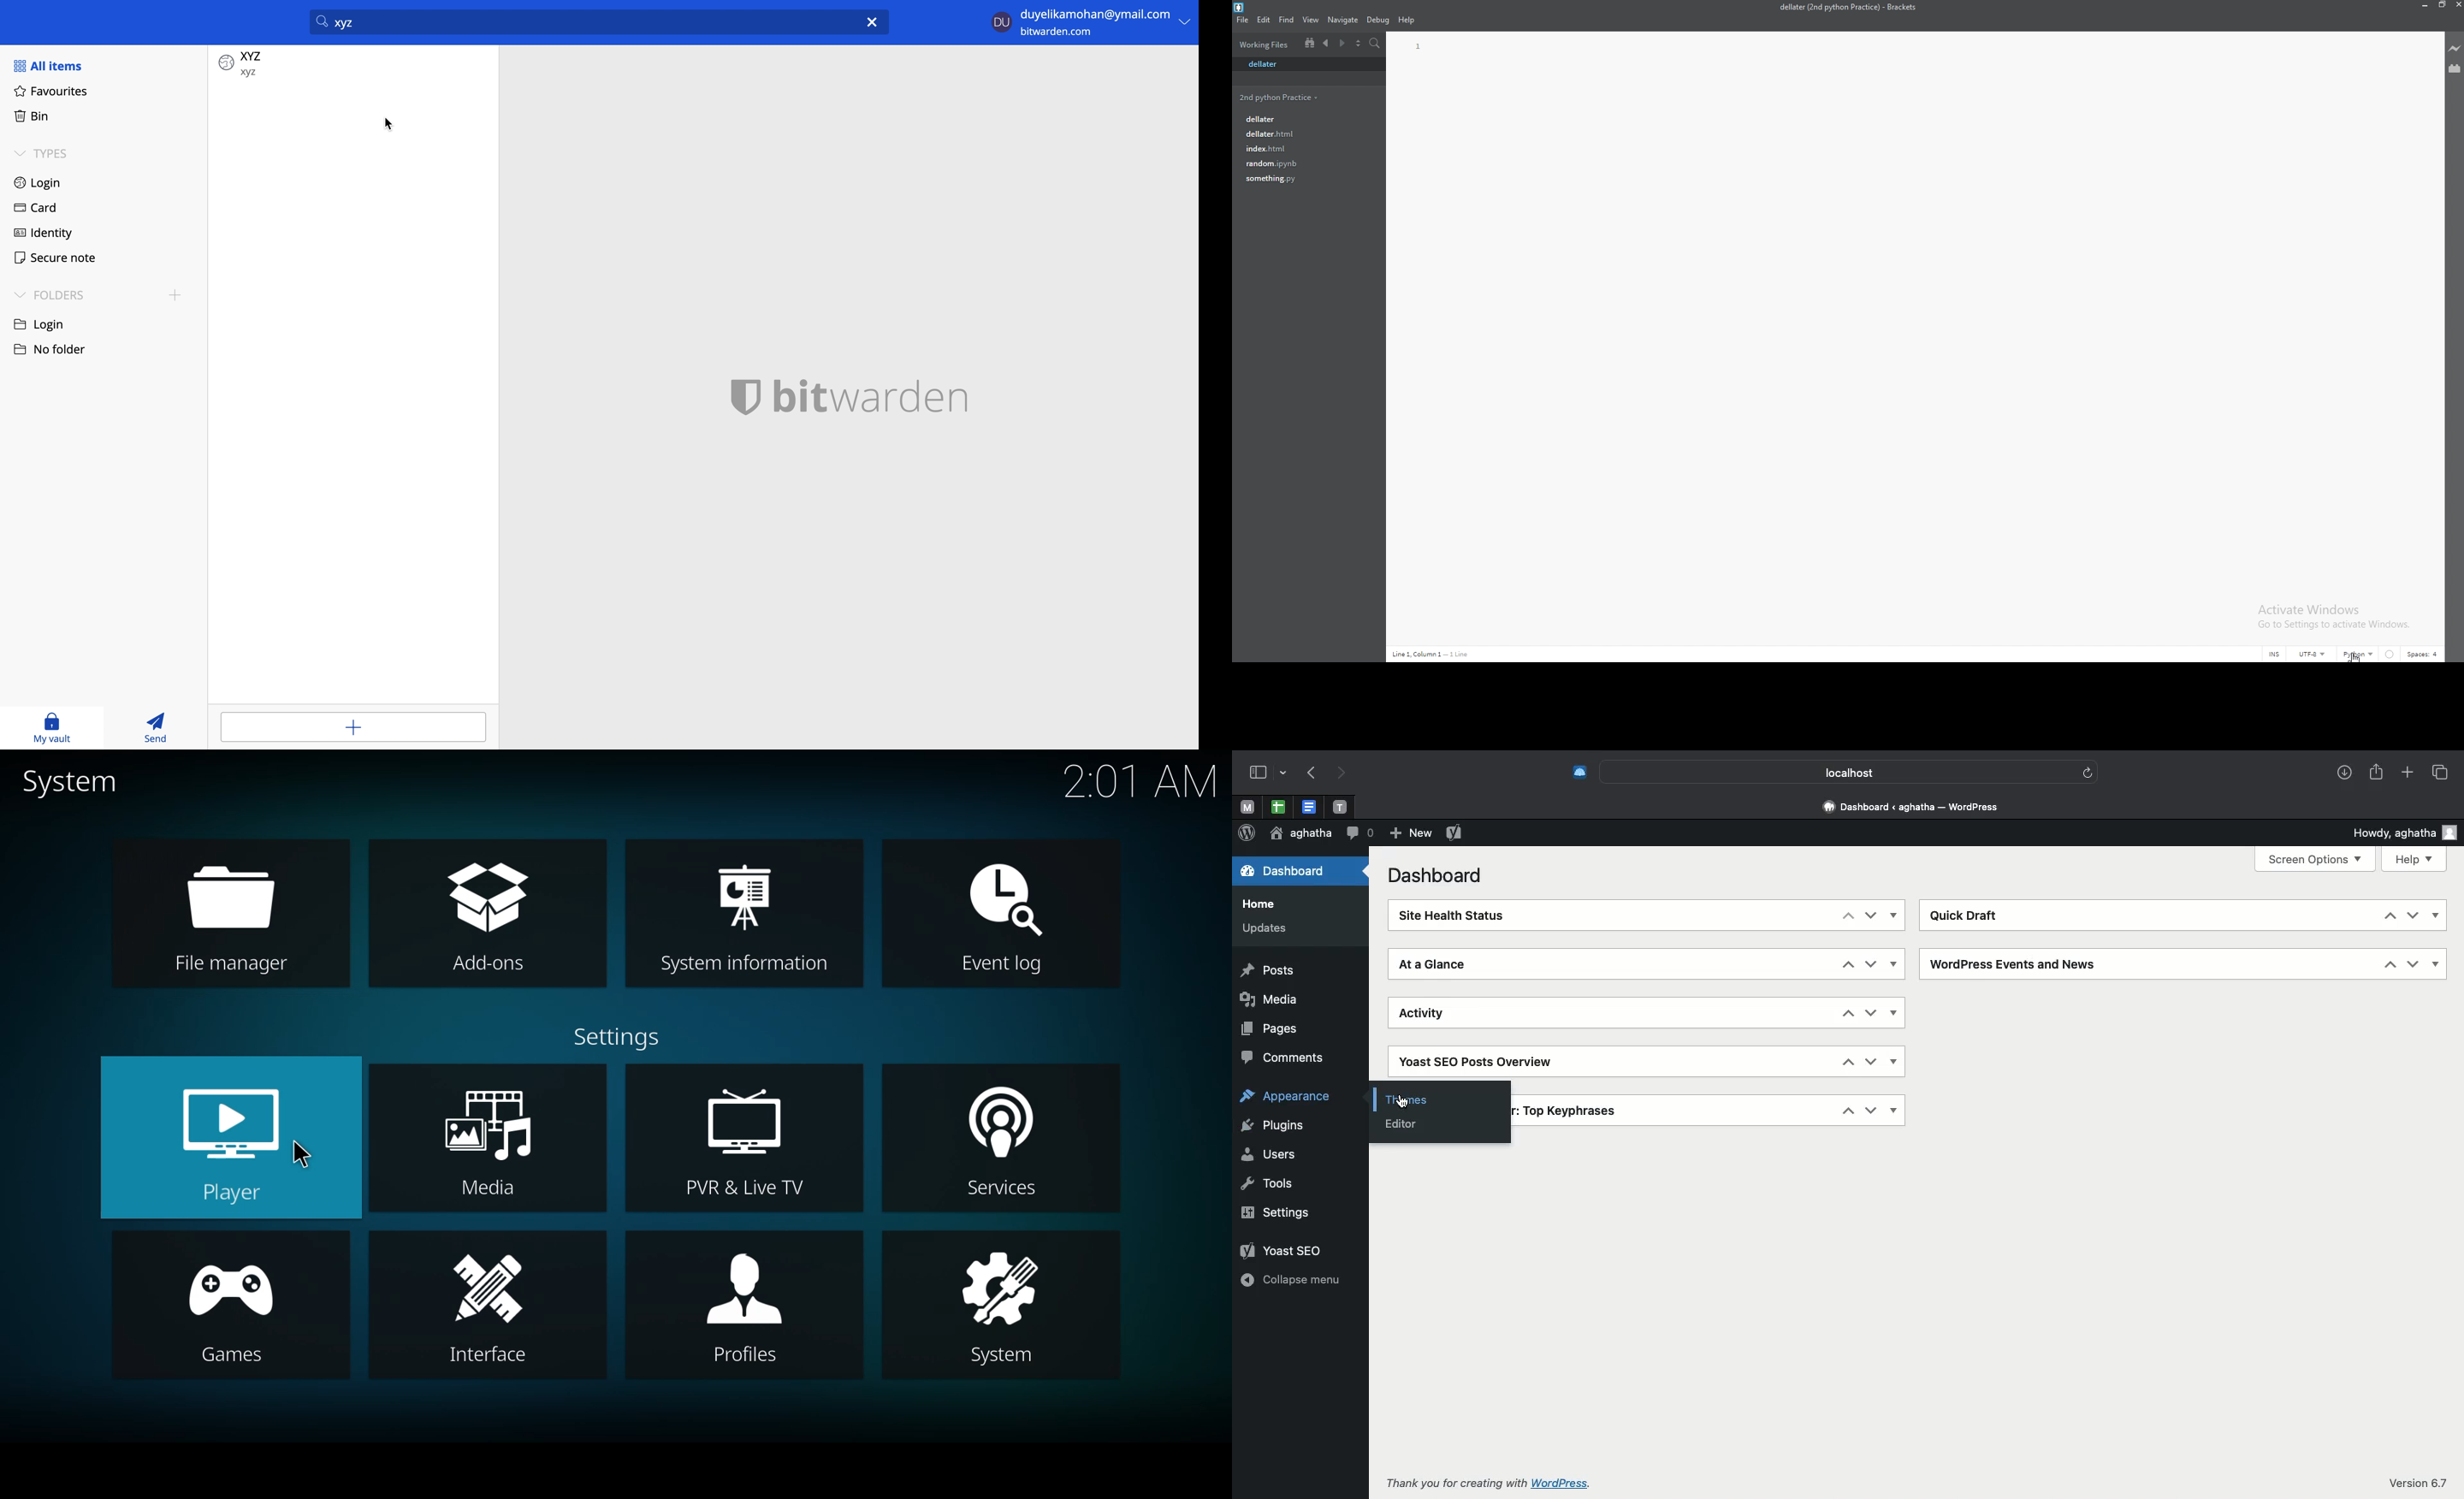 The height and width of the screenshot is (1512, 2464). What do you see at coordinates (744, 1143) in the screenshot?
I see `pvr & live tv` at bounding box center [744, 1143].